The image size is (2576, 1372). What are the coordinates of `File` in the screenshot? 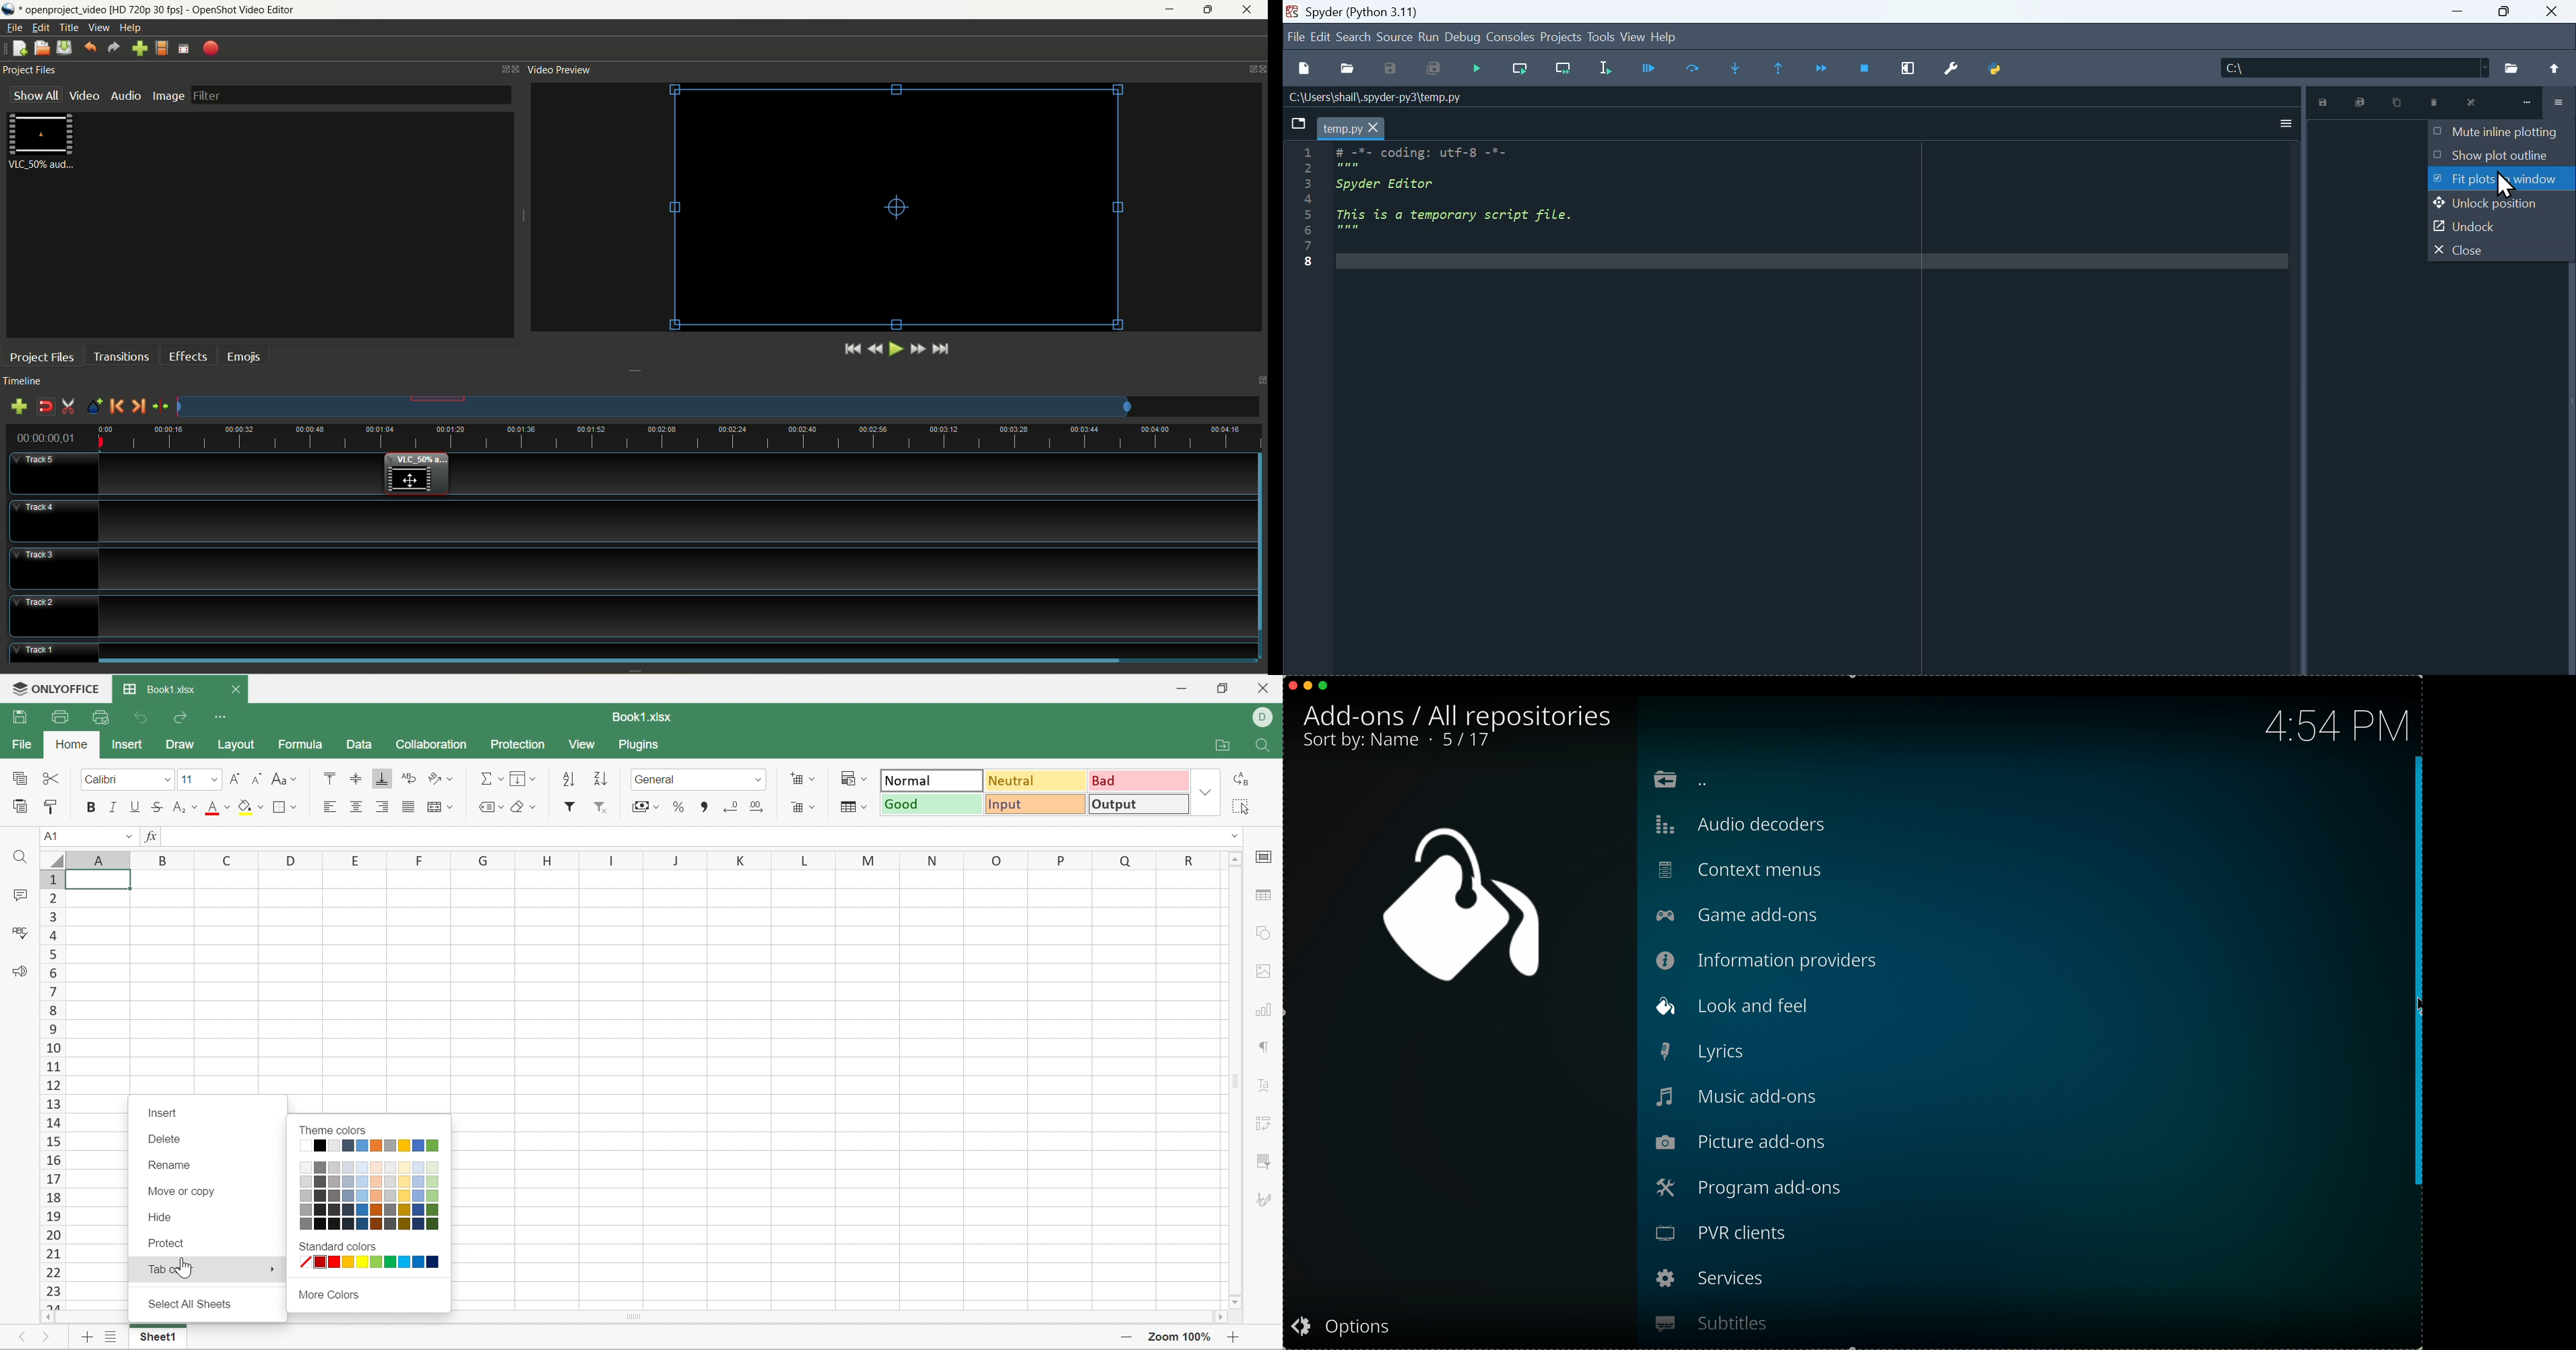 It's located at (1295, 40).